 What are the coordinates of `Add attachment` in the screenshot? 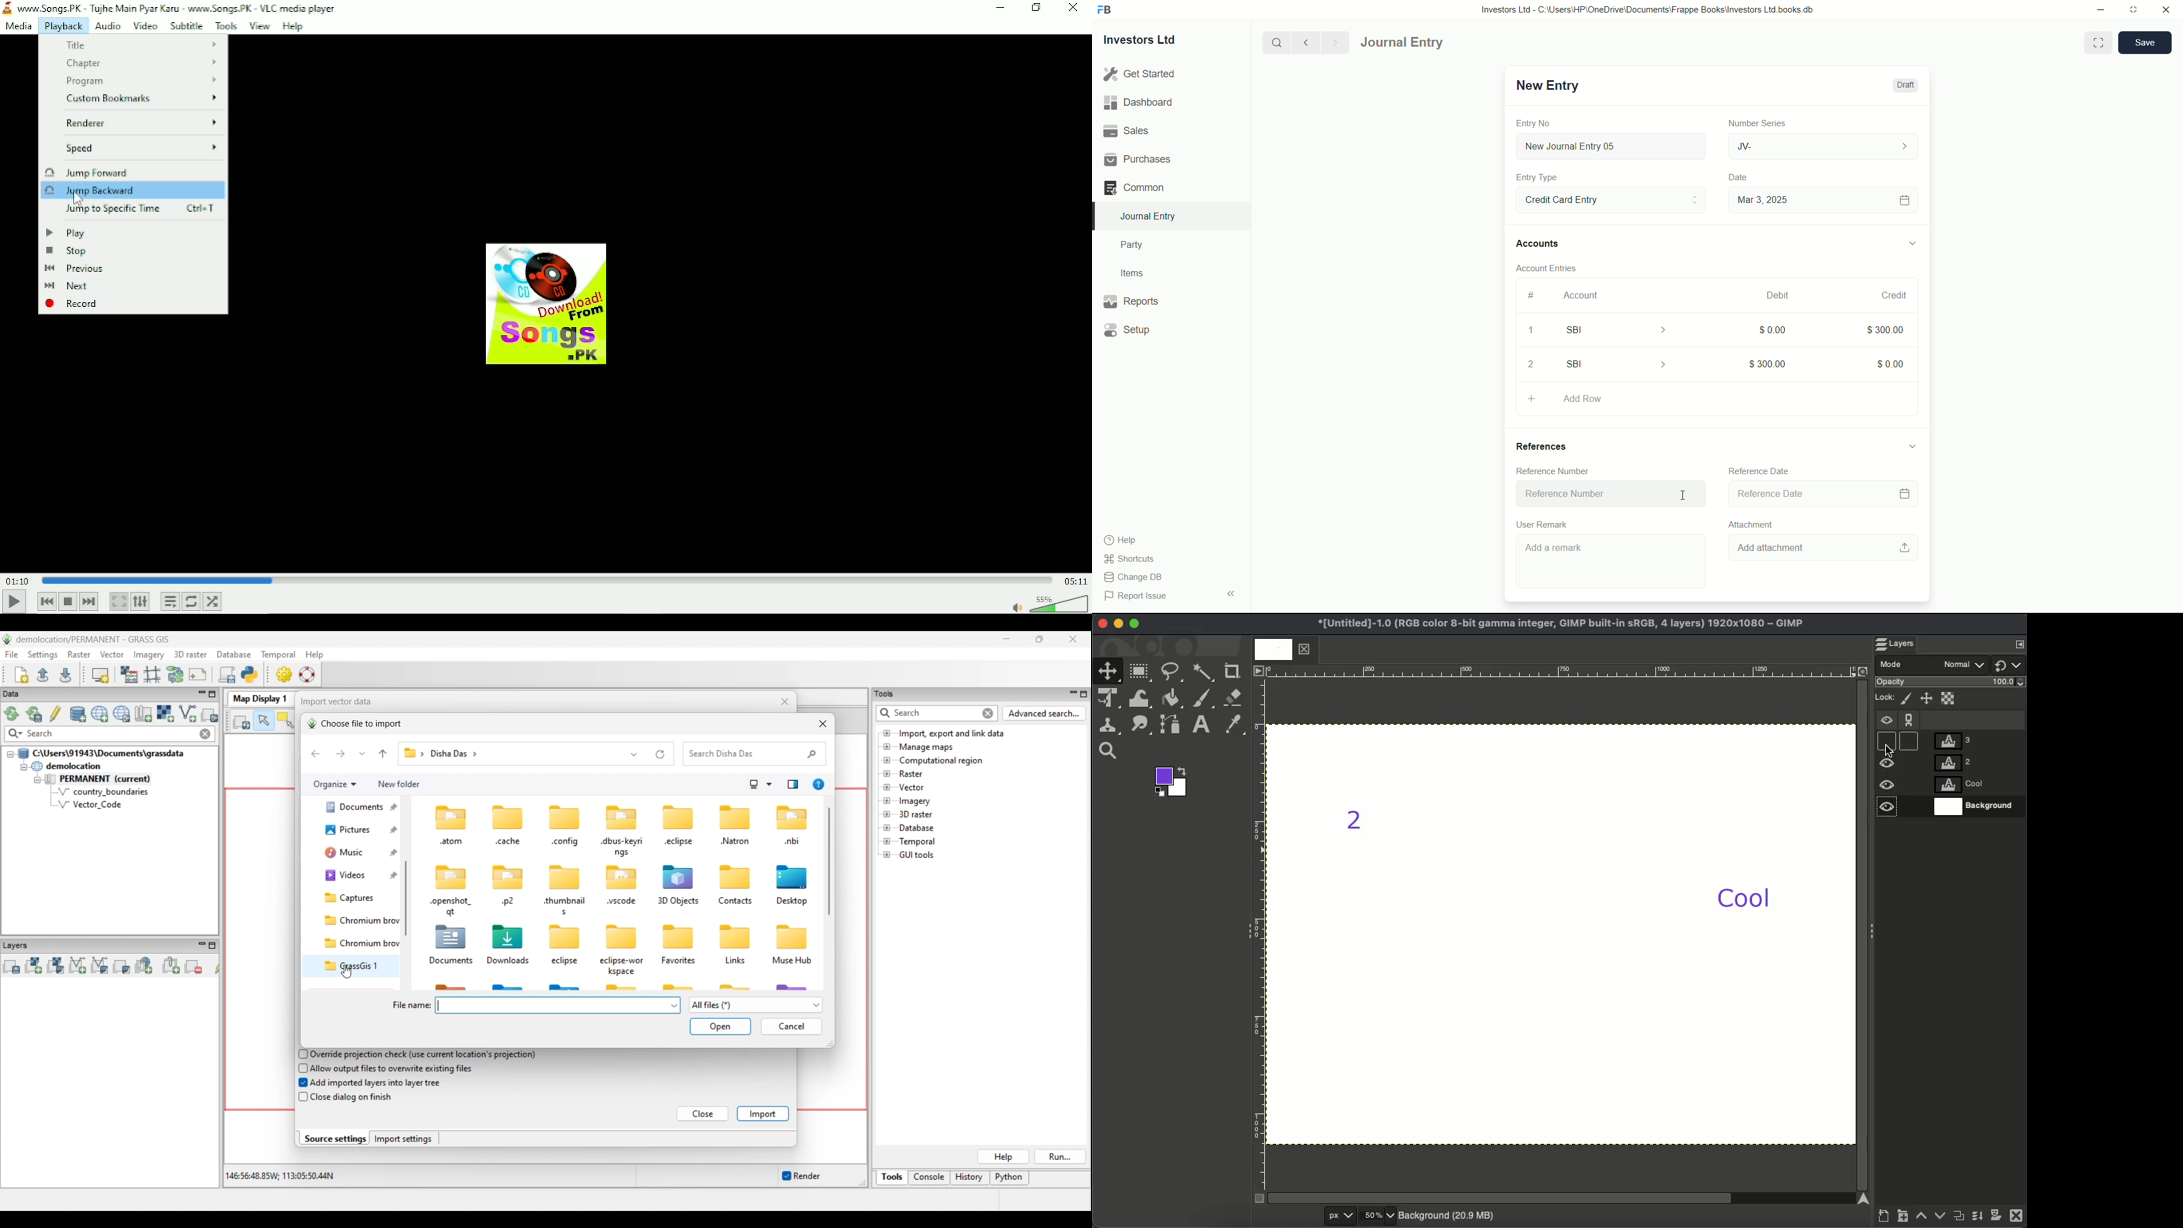 It's located at (1825, 548).